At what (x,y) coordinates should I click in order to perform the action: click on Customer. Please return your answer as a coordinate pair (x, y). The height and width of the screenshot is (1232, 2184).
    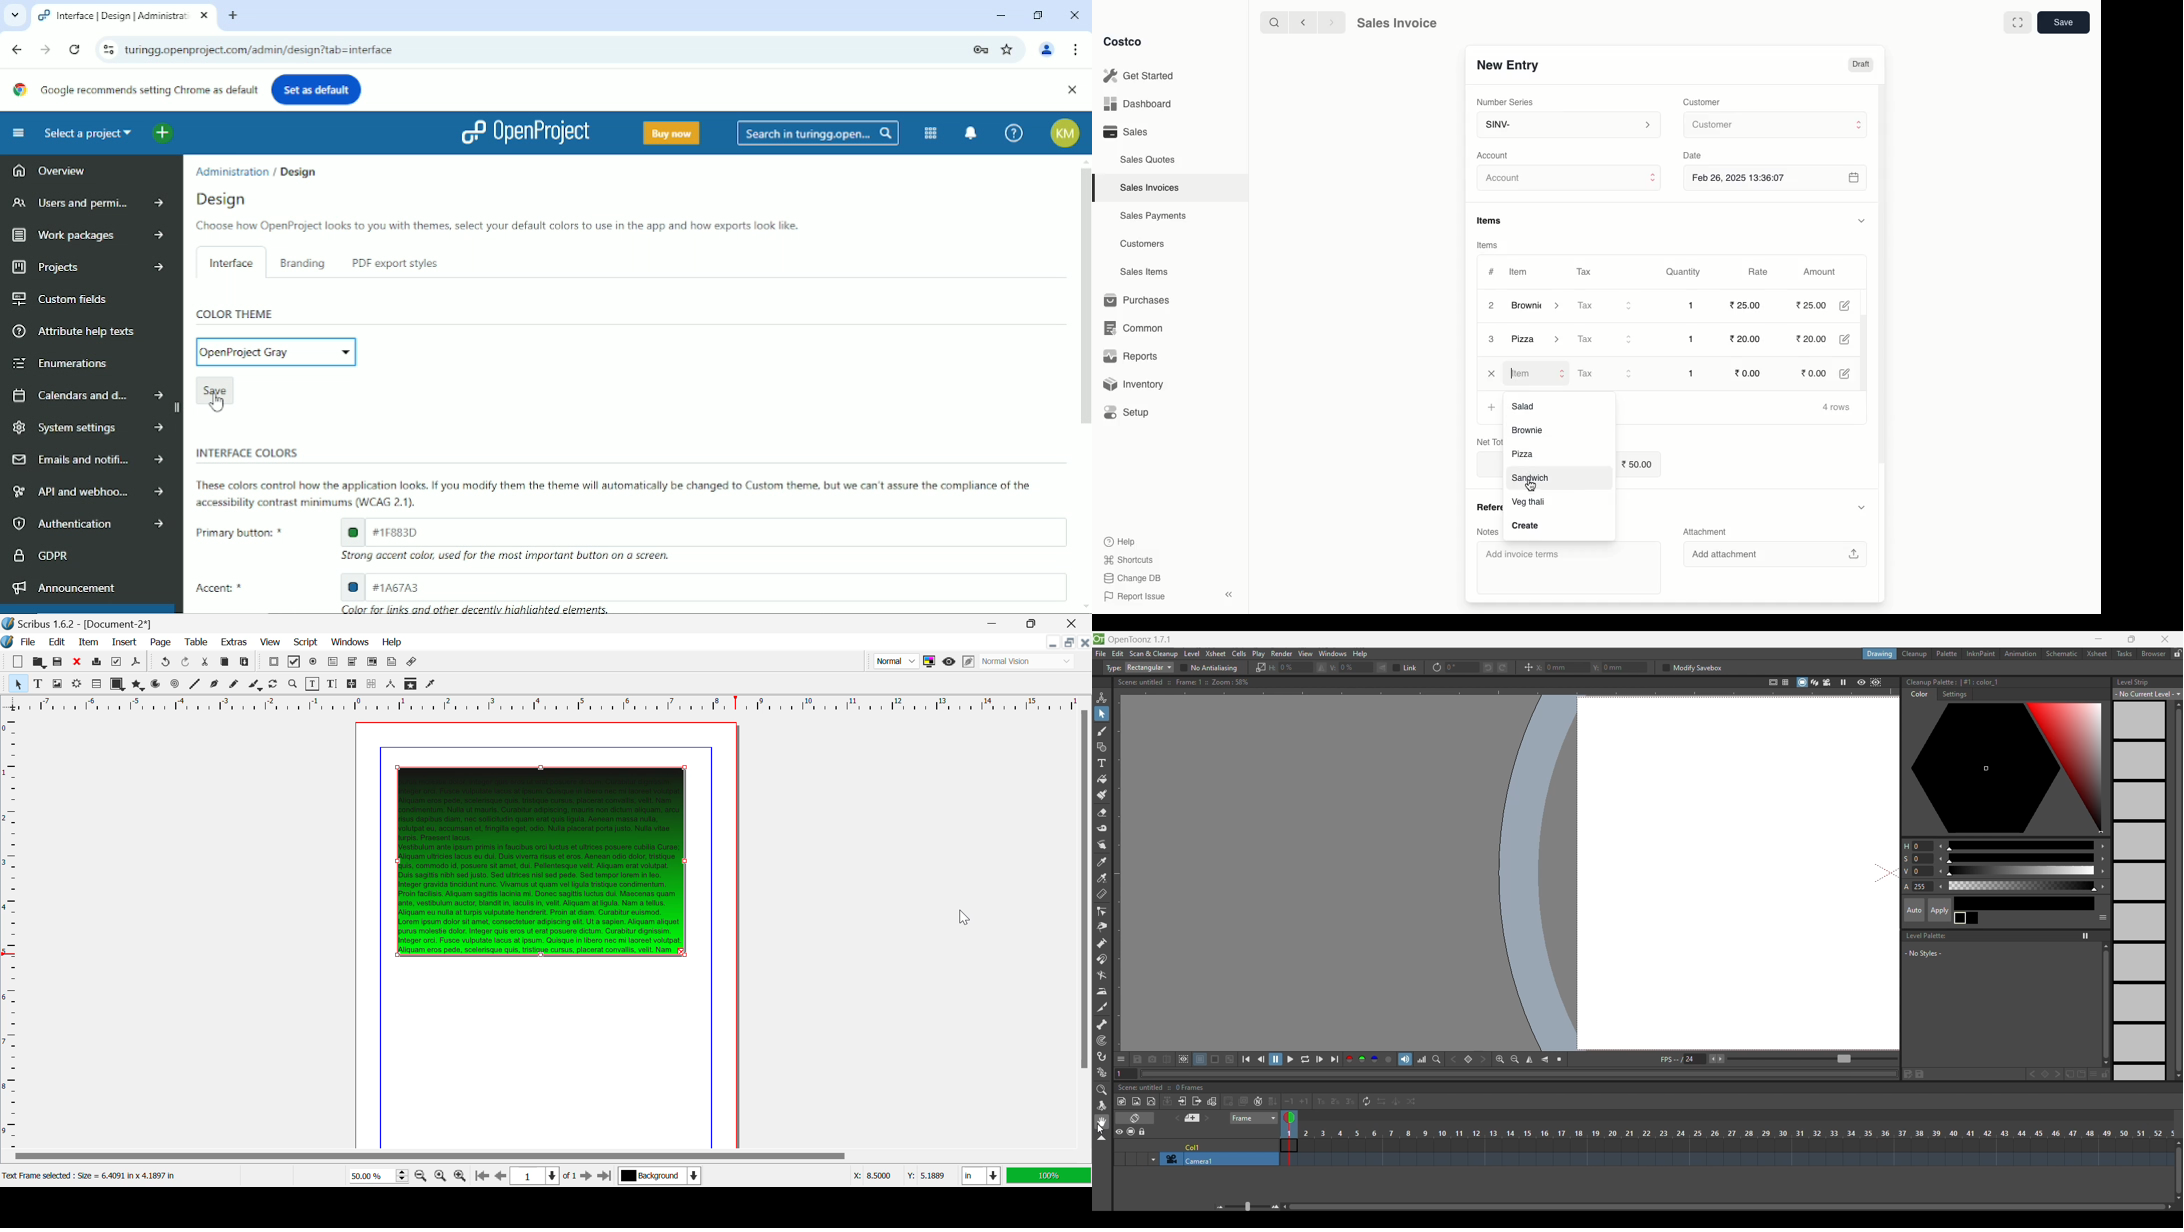
    Looking at the image, I should click on (1704, 101).